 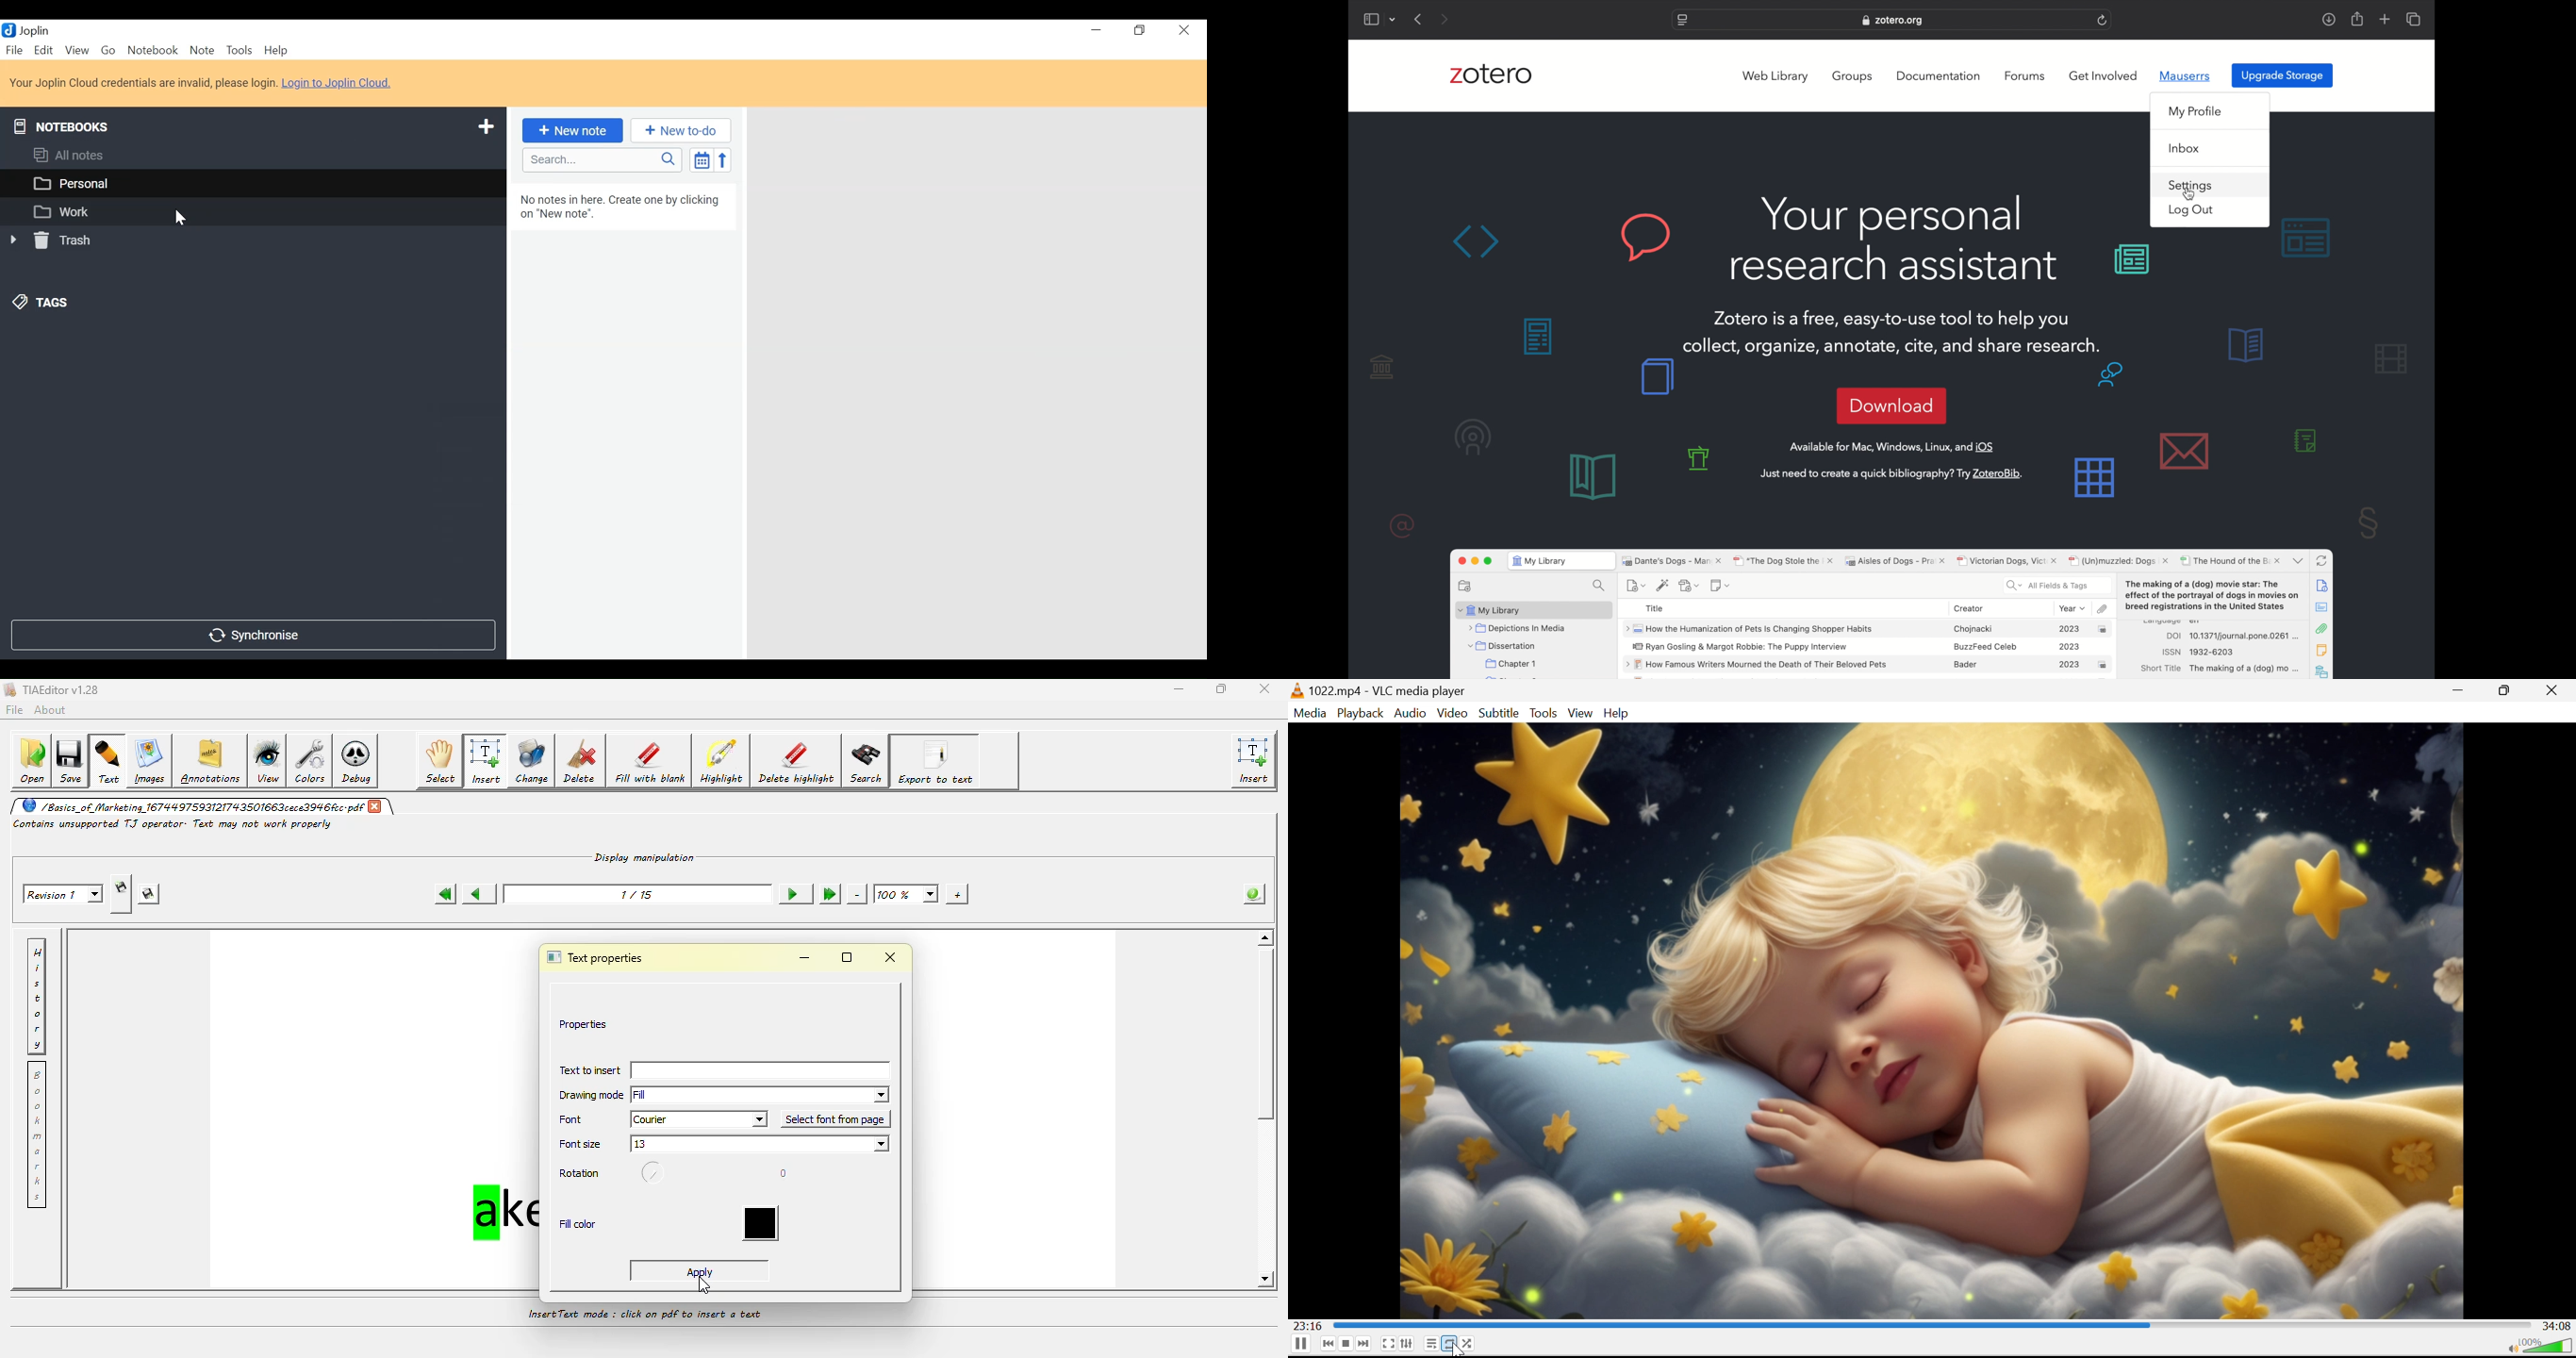 What do you see at coordinates (1444, 19) in the screenshot?
I see `next` at bounding box center [1444, 19].